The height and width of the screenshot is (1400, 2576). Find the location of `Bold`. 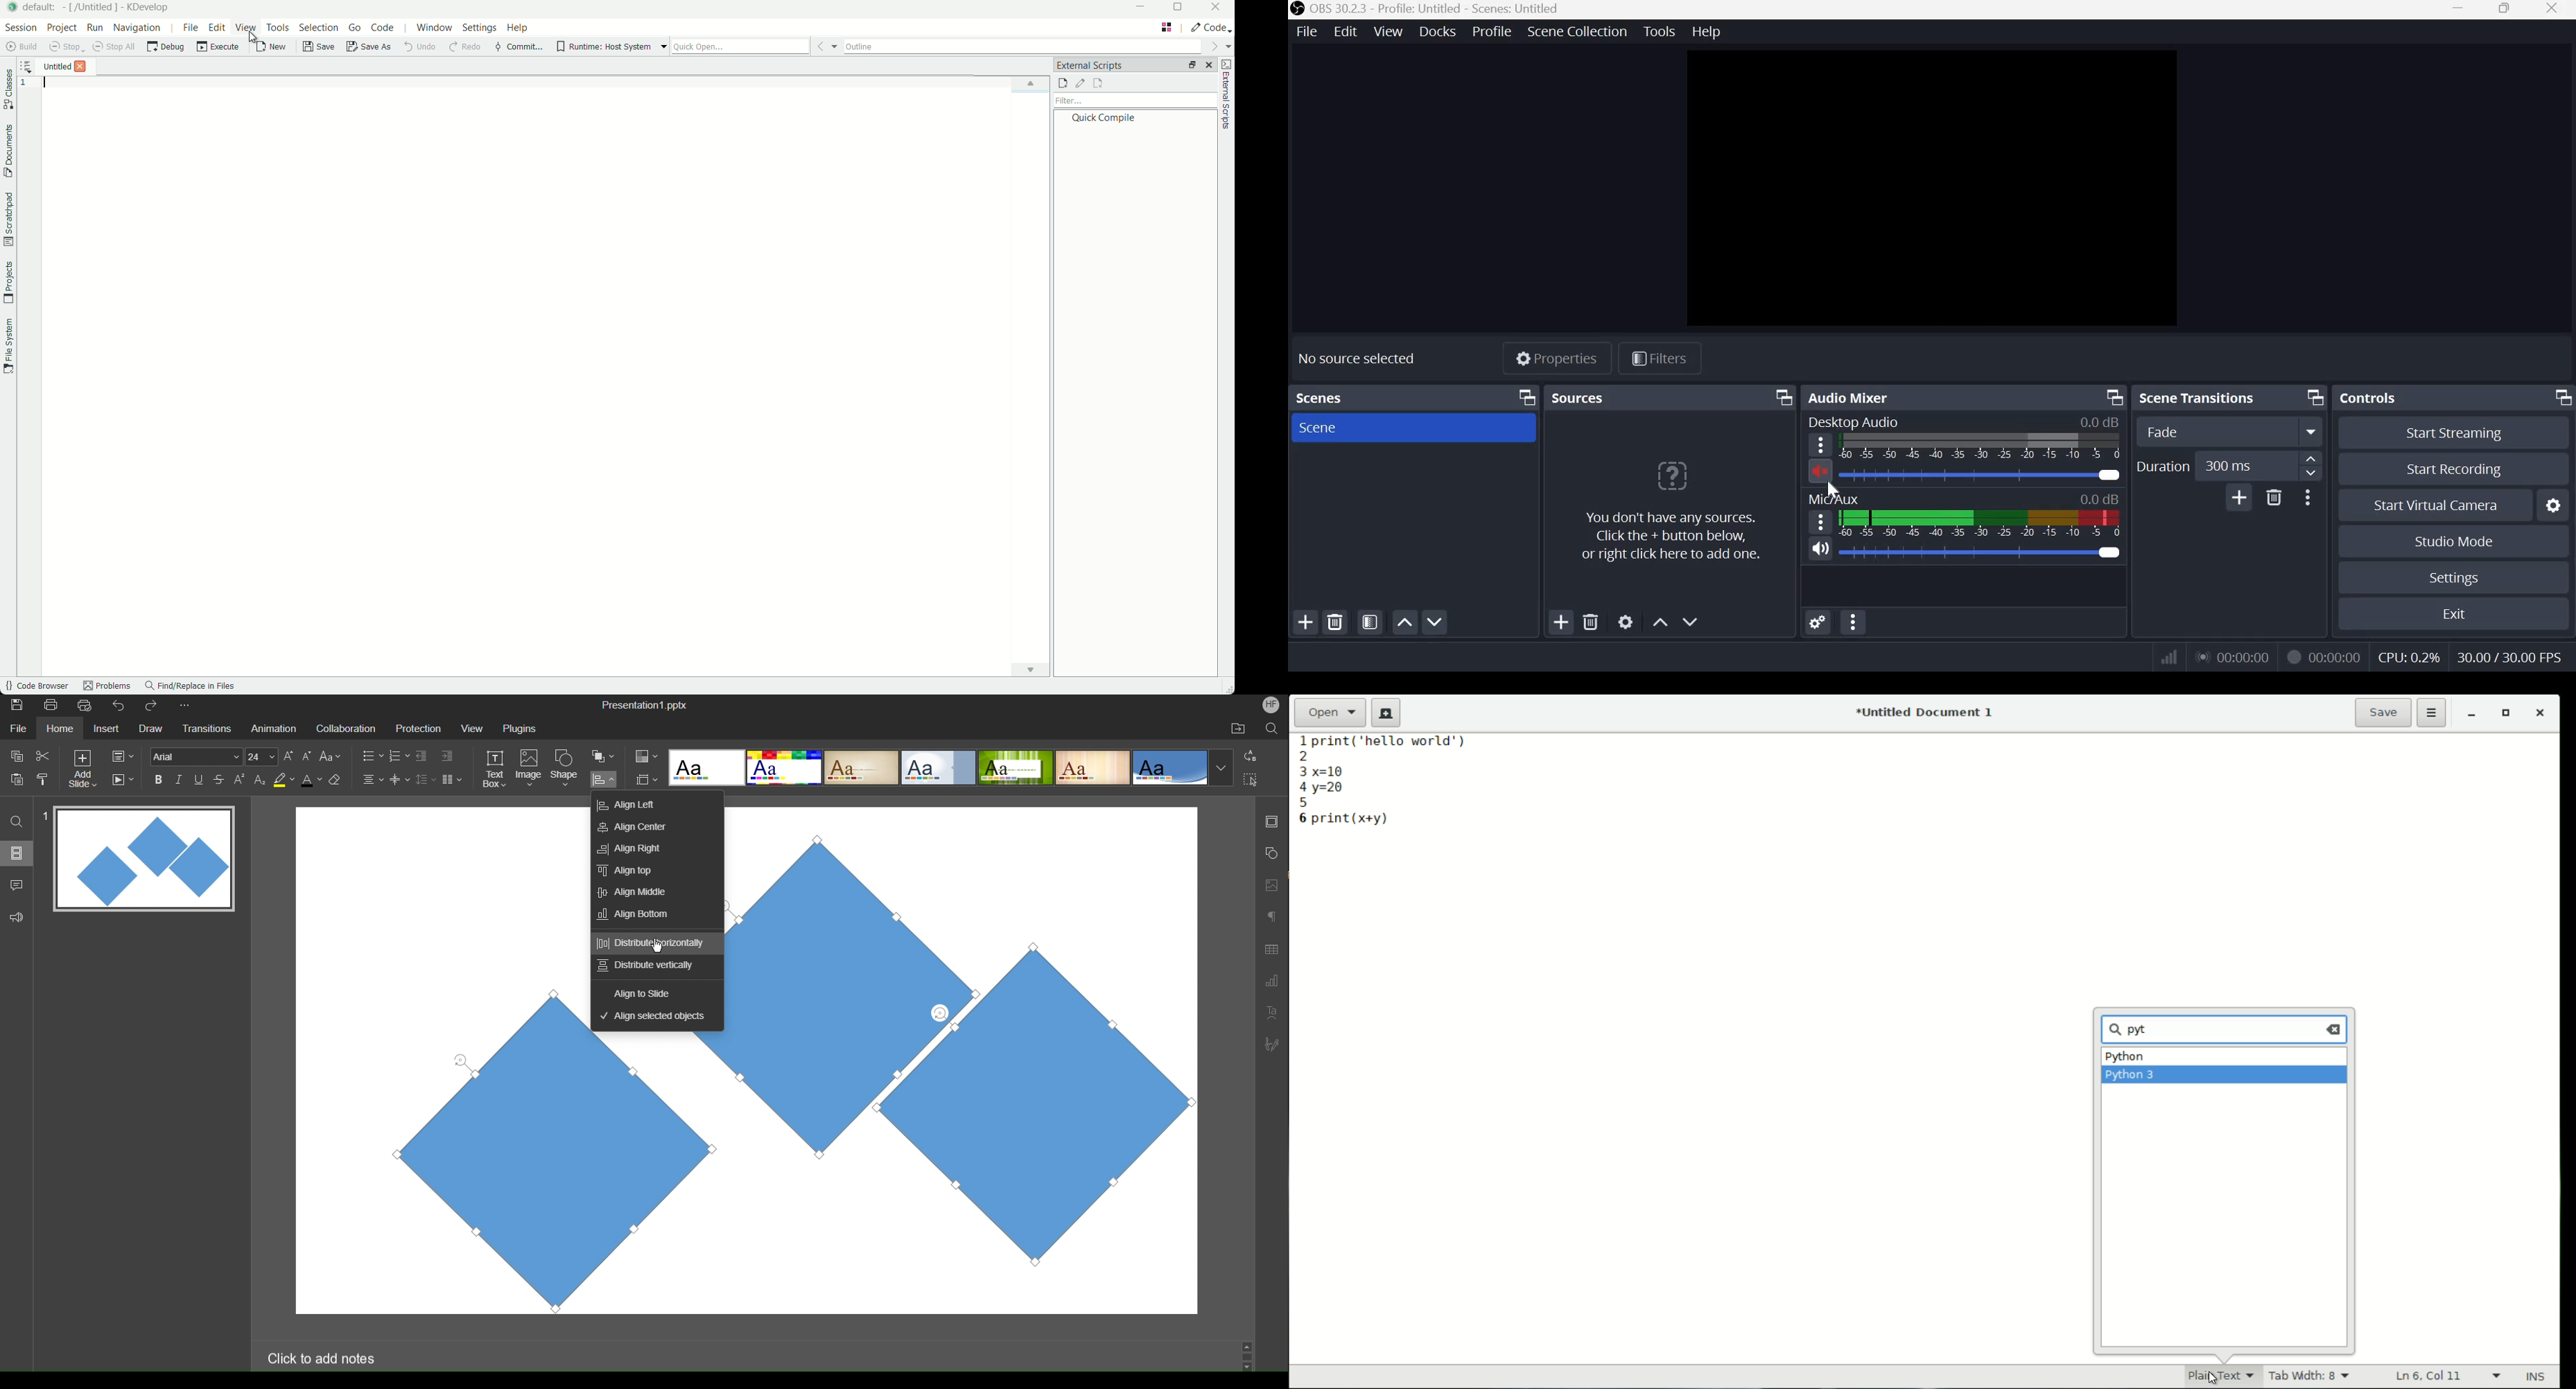

Bold is located at coordinates (159, 779).